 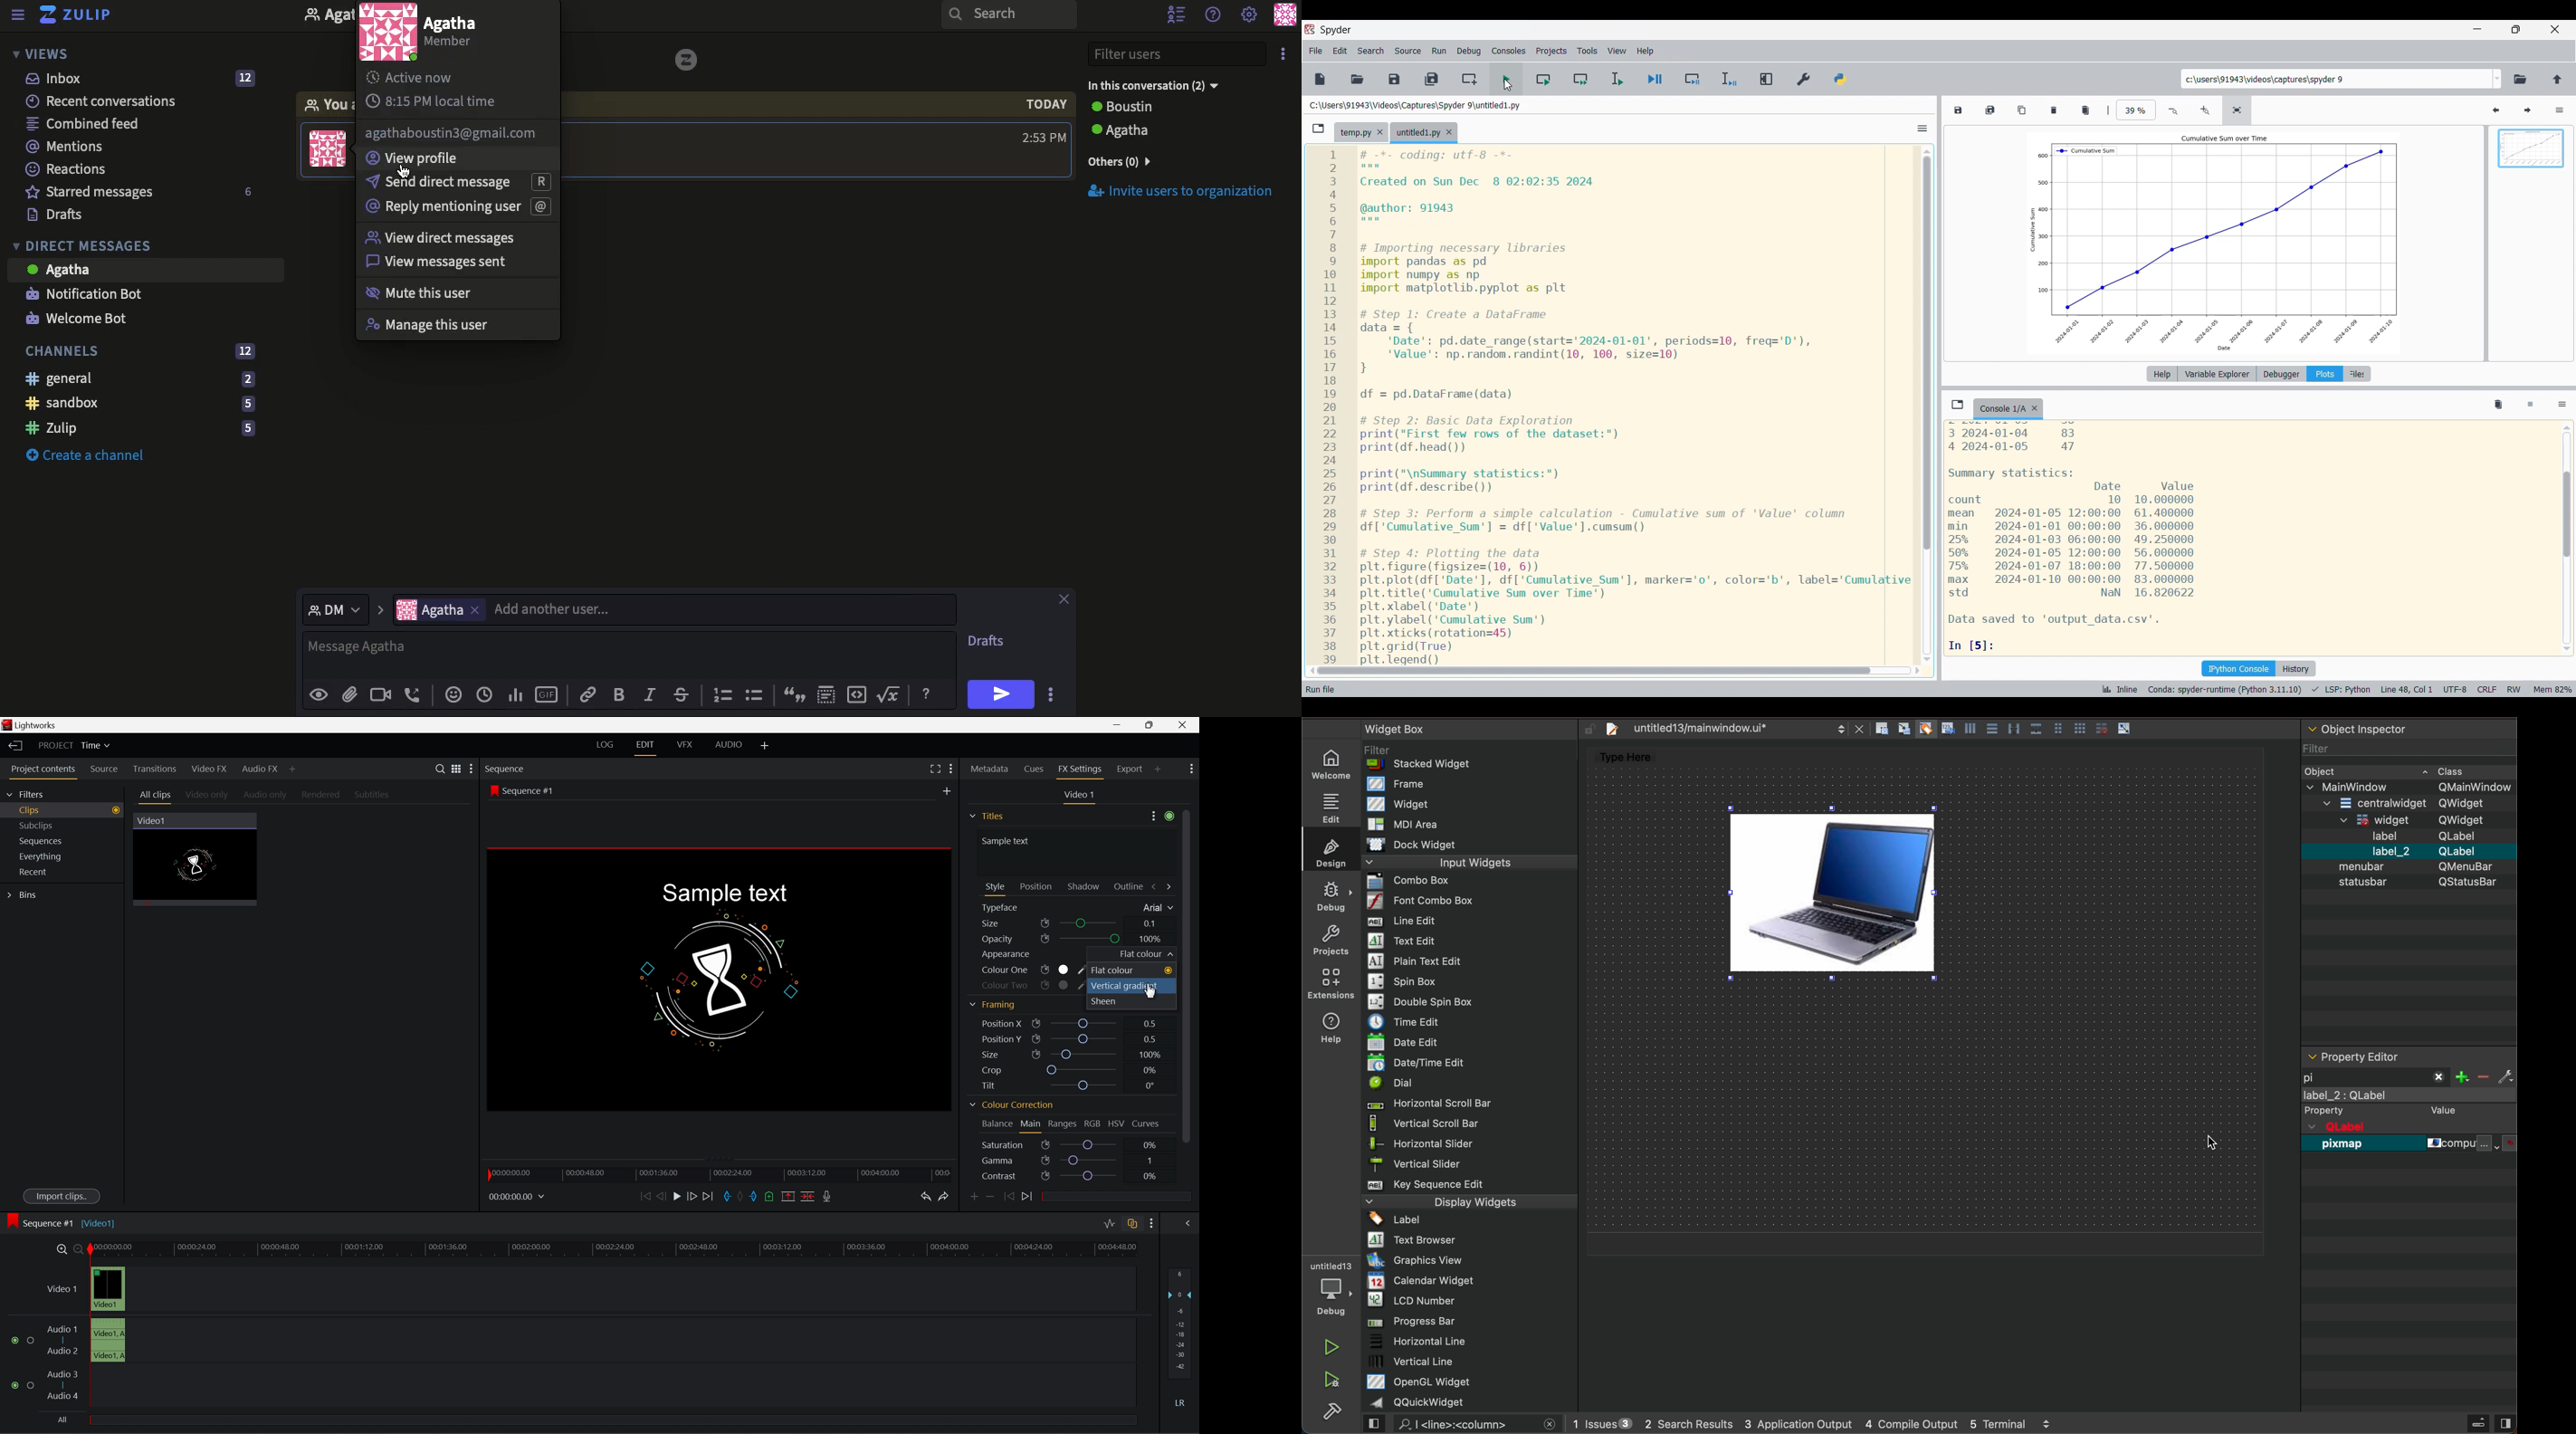 I want to click on Timeline, so click(x=614, y=1247).